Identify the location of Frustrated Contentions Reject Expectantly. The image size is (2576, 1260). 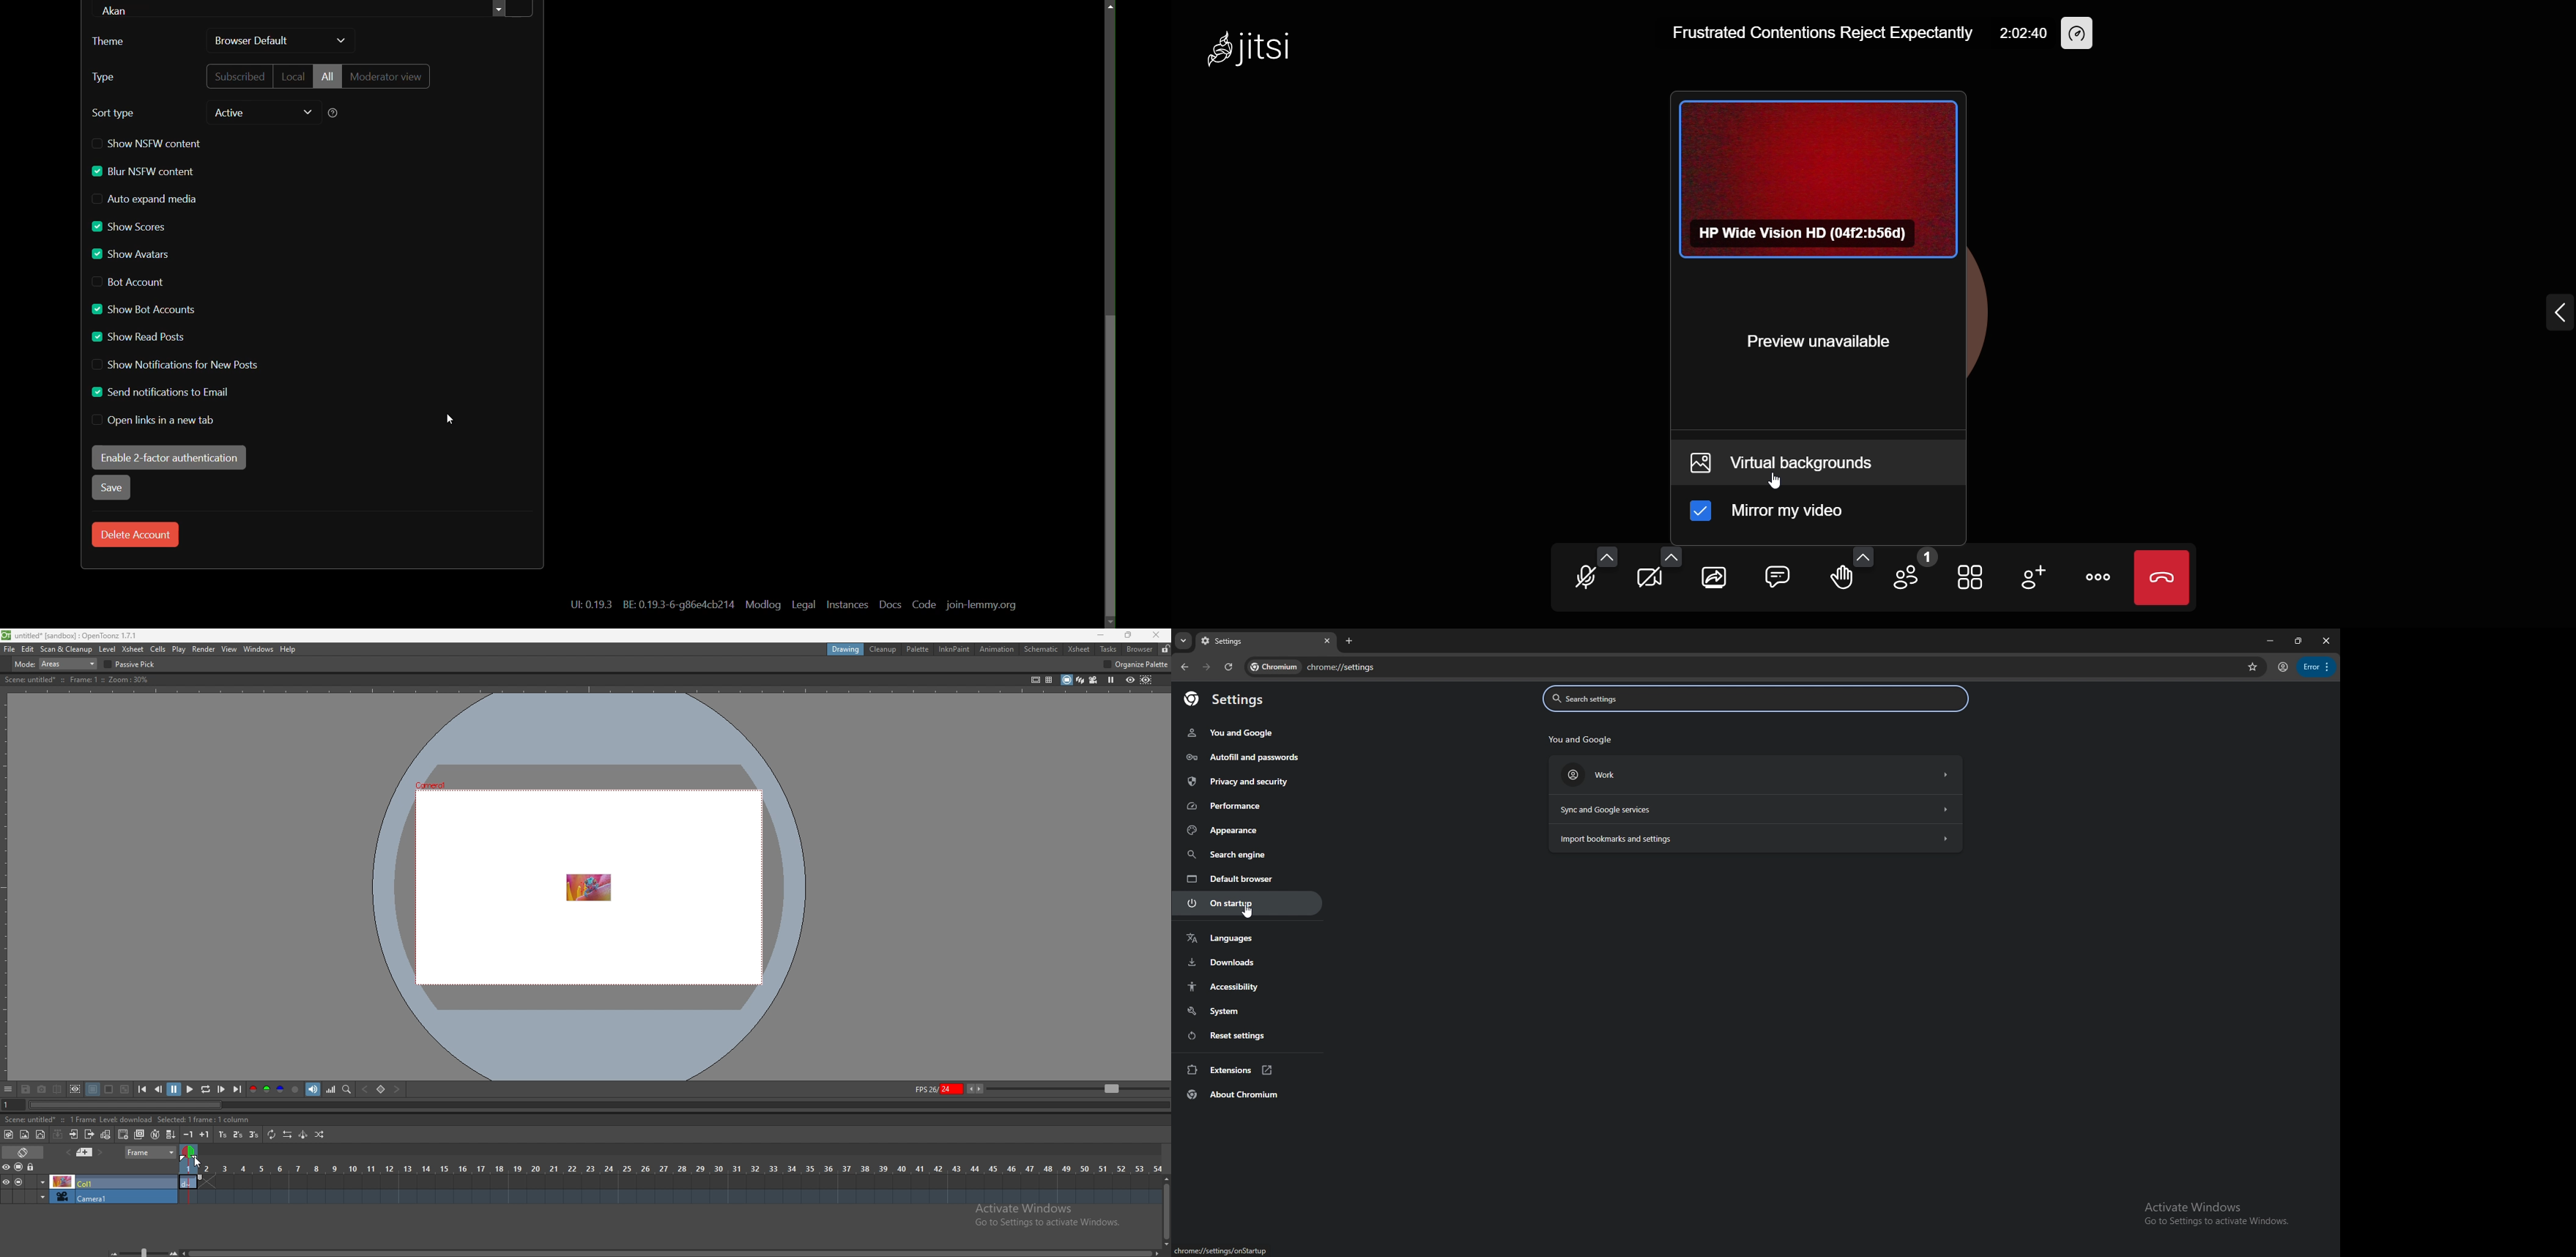
(1813, 33).